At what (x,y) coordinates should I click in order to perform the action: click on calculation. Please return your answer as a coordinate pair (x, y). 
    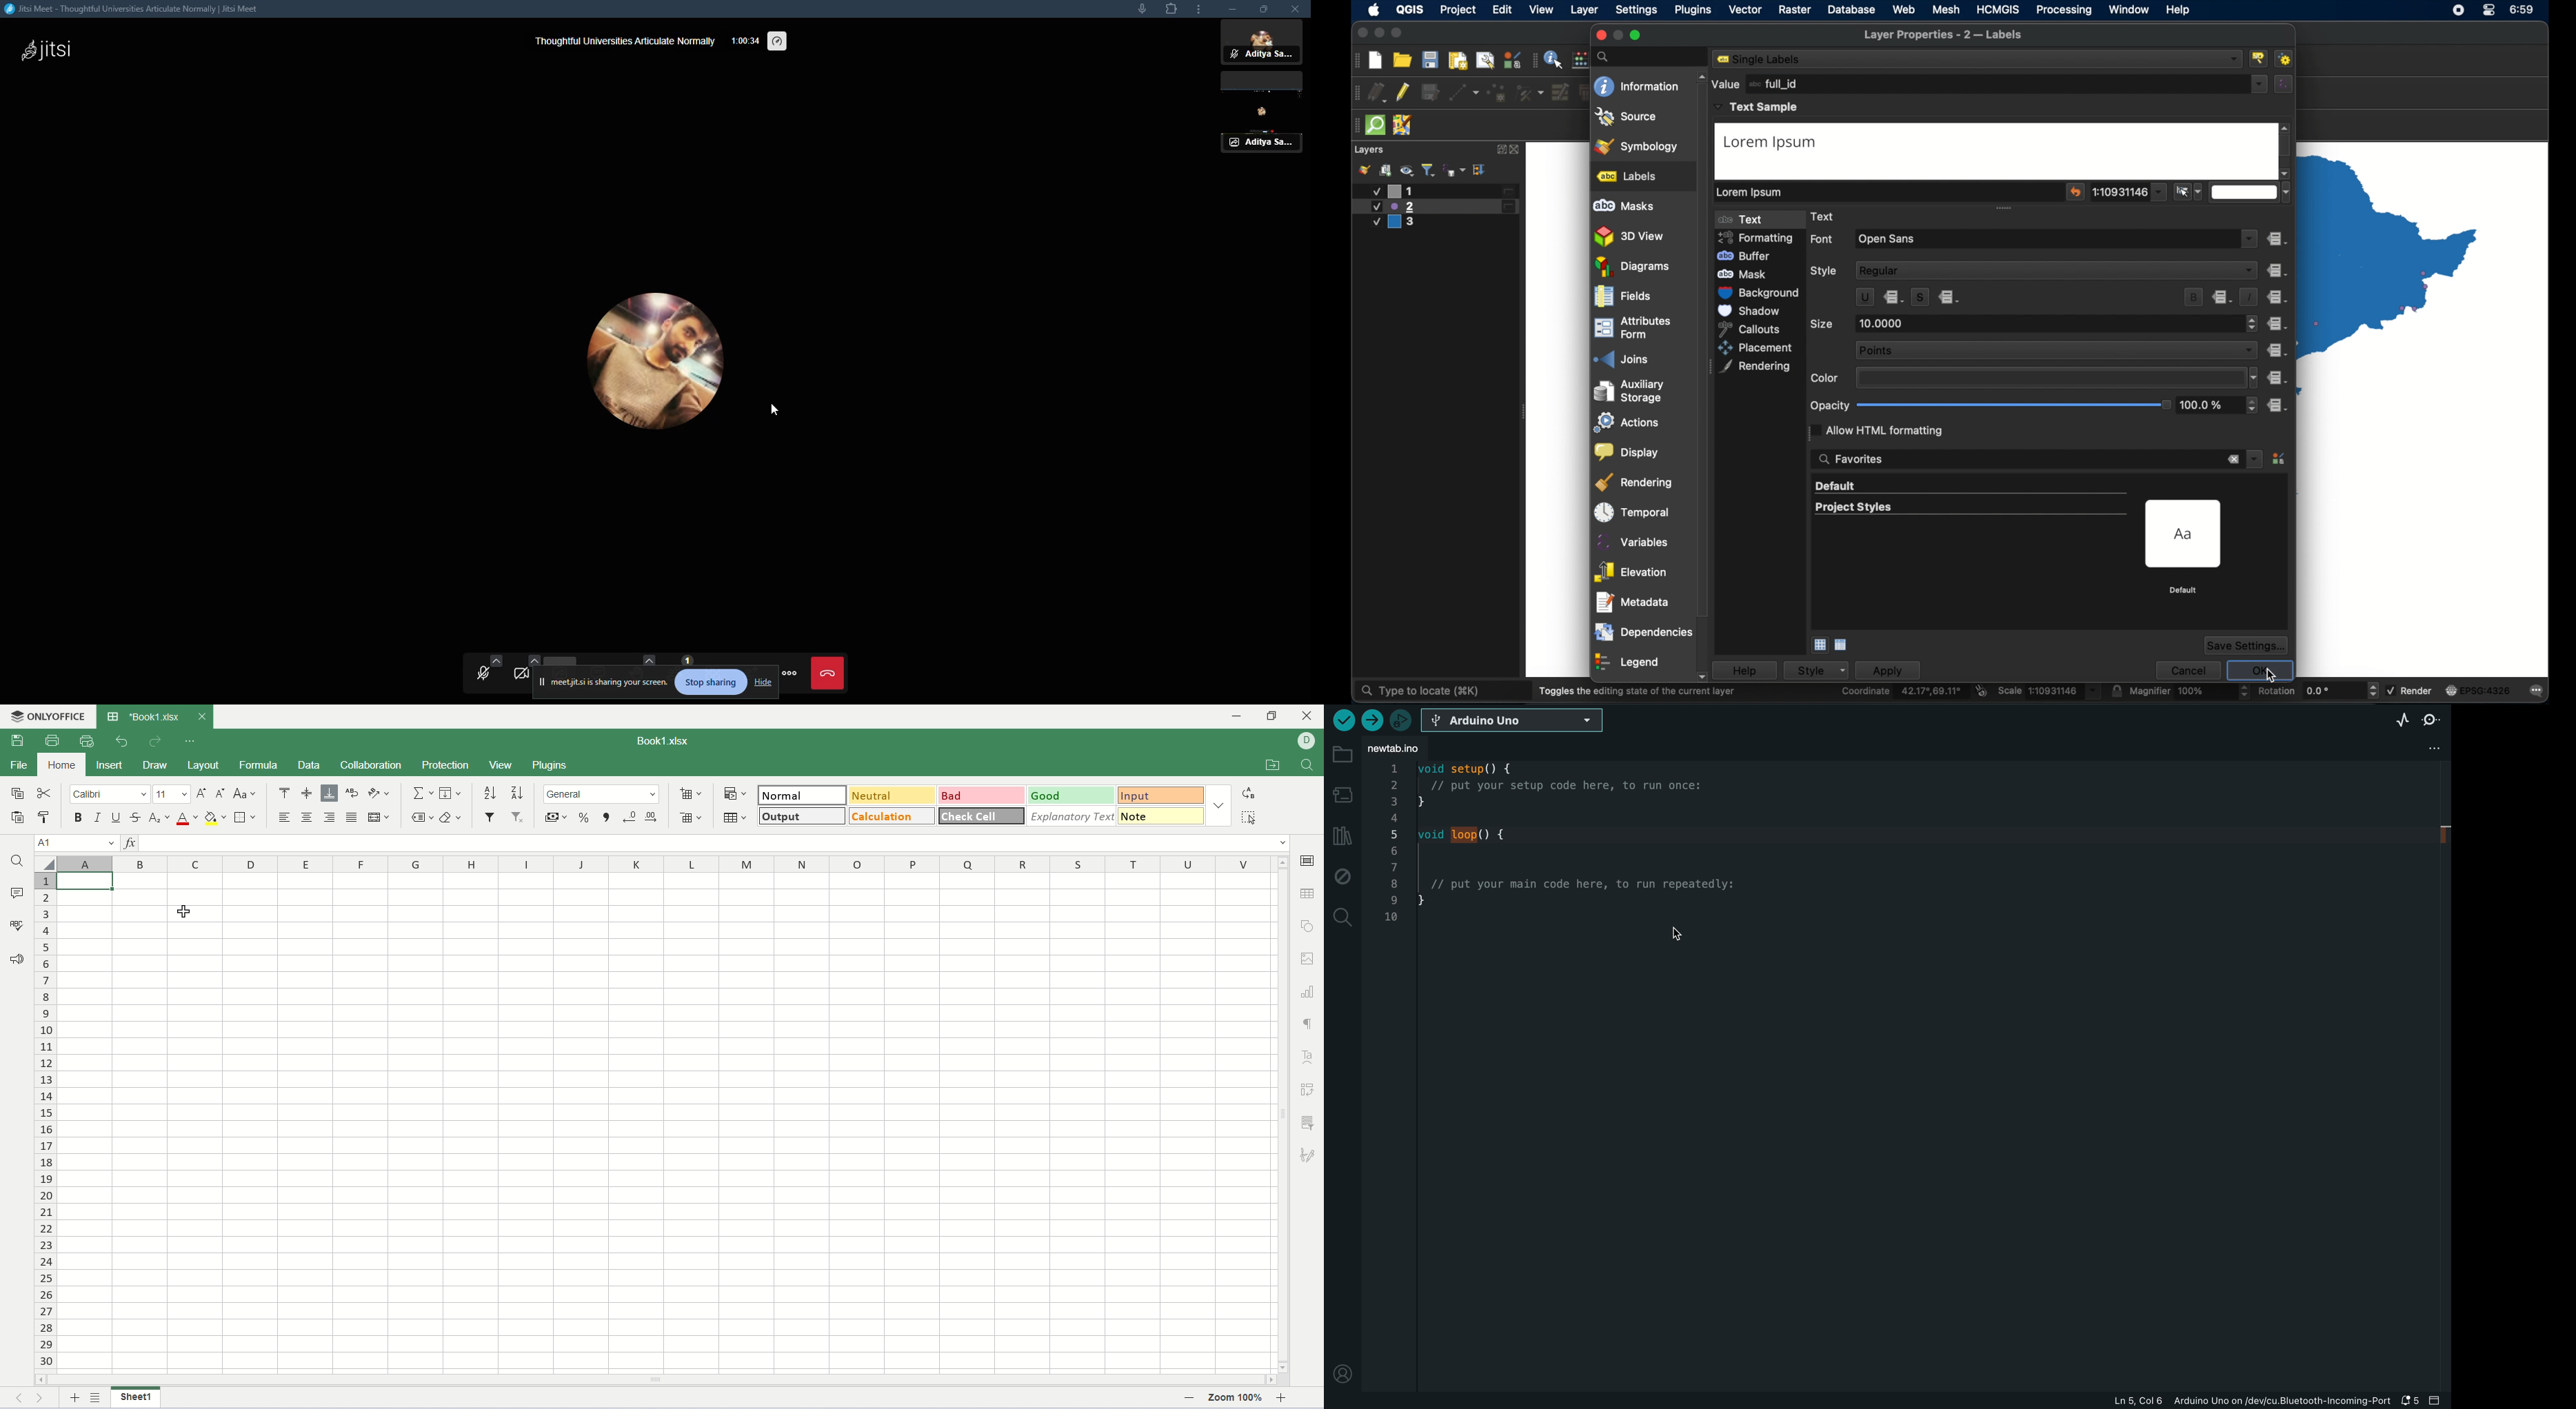
    Looking at the image, I should click on (894, 815).